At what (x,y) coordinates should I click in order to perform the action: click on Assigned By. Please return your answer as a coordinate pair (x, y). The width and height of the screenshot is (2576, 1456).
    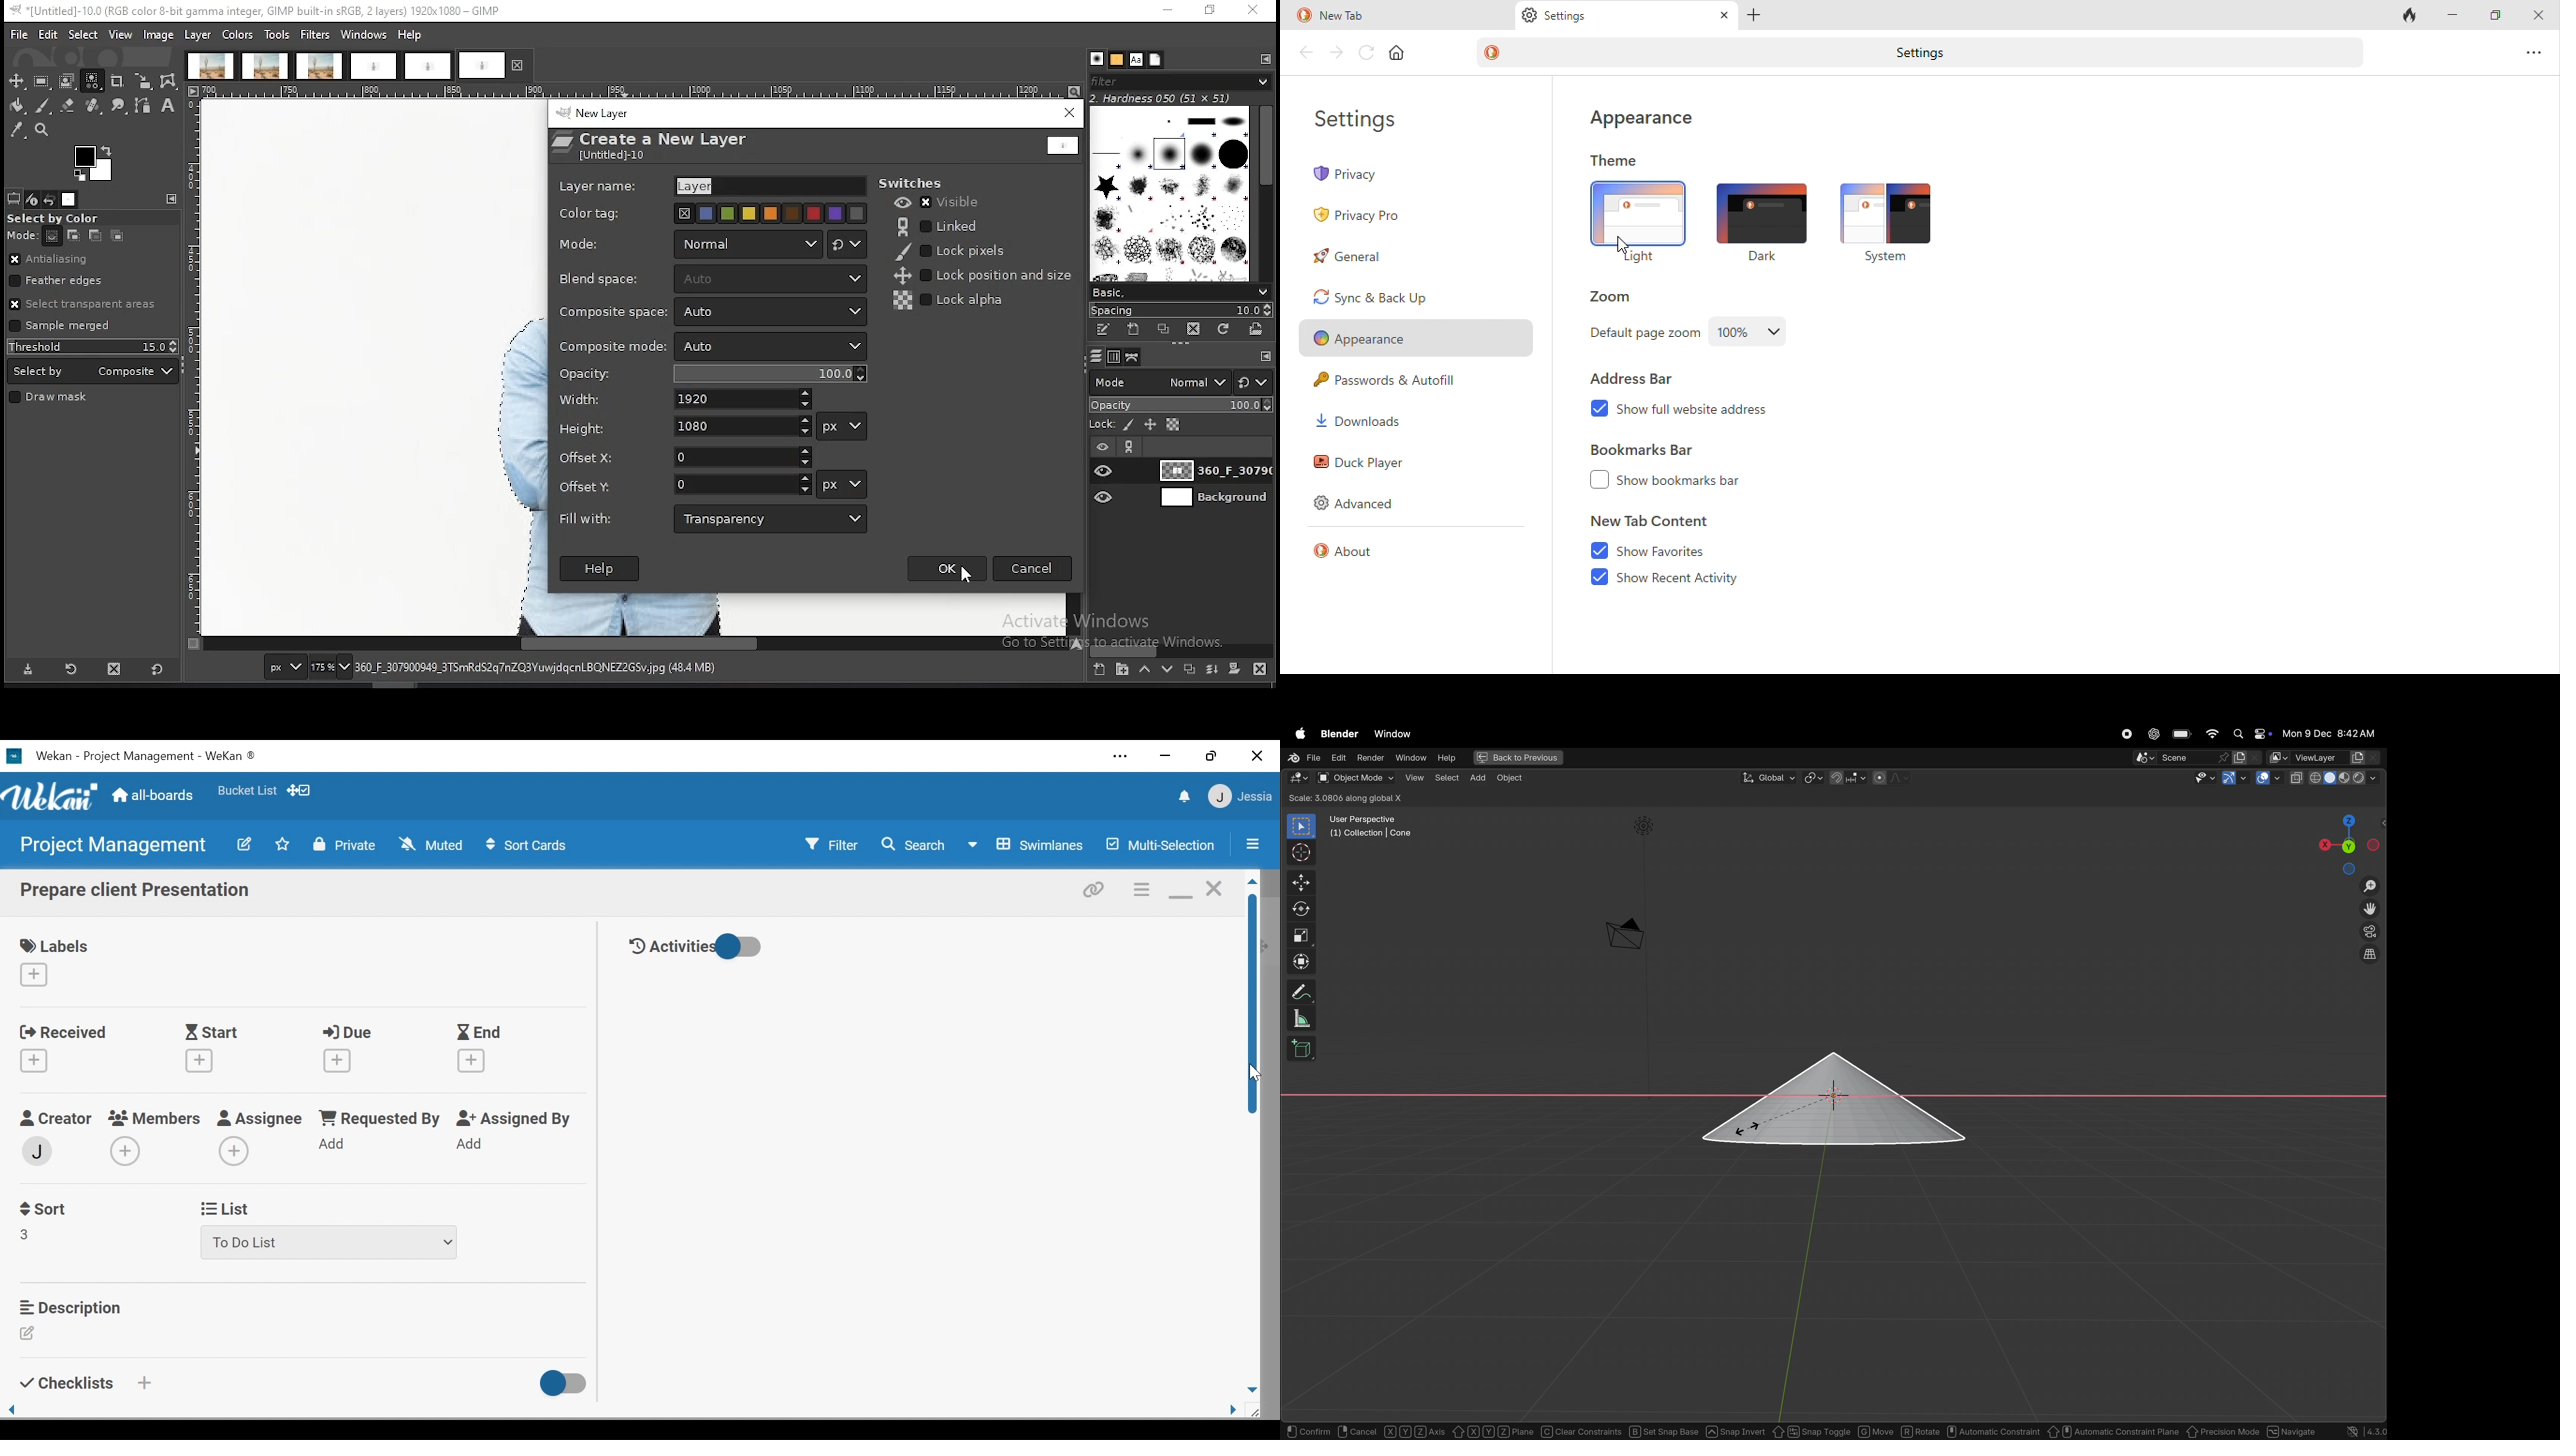
    Looking at the image, I should click on (511, 1119).